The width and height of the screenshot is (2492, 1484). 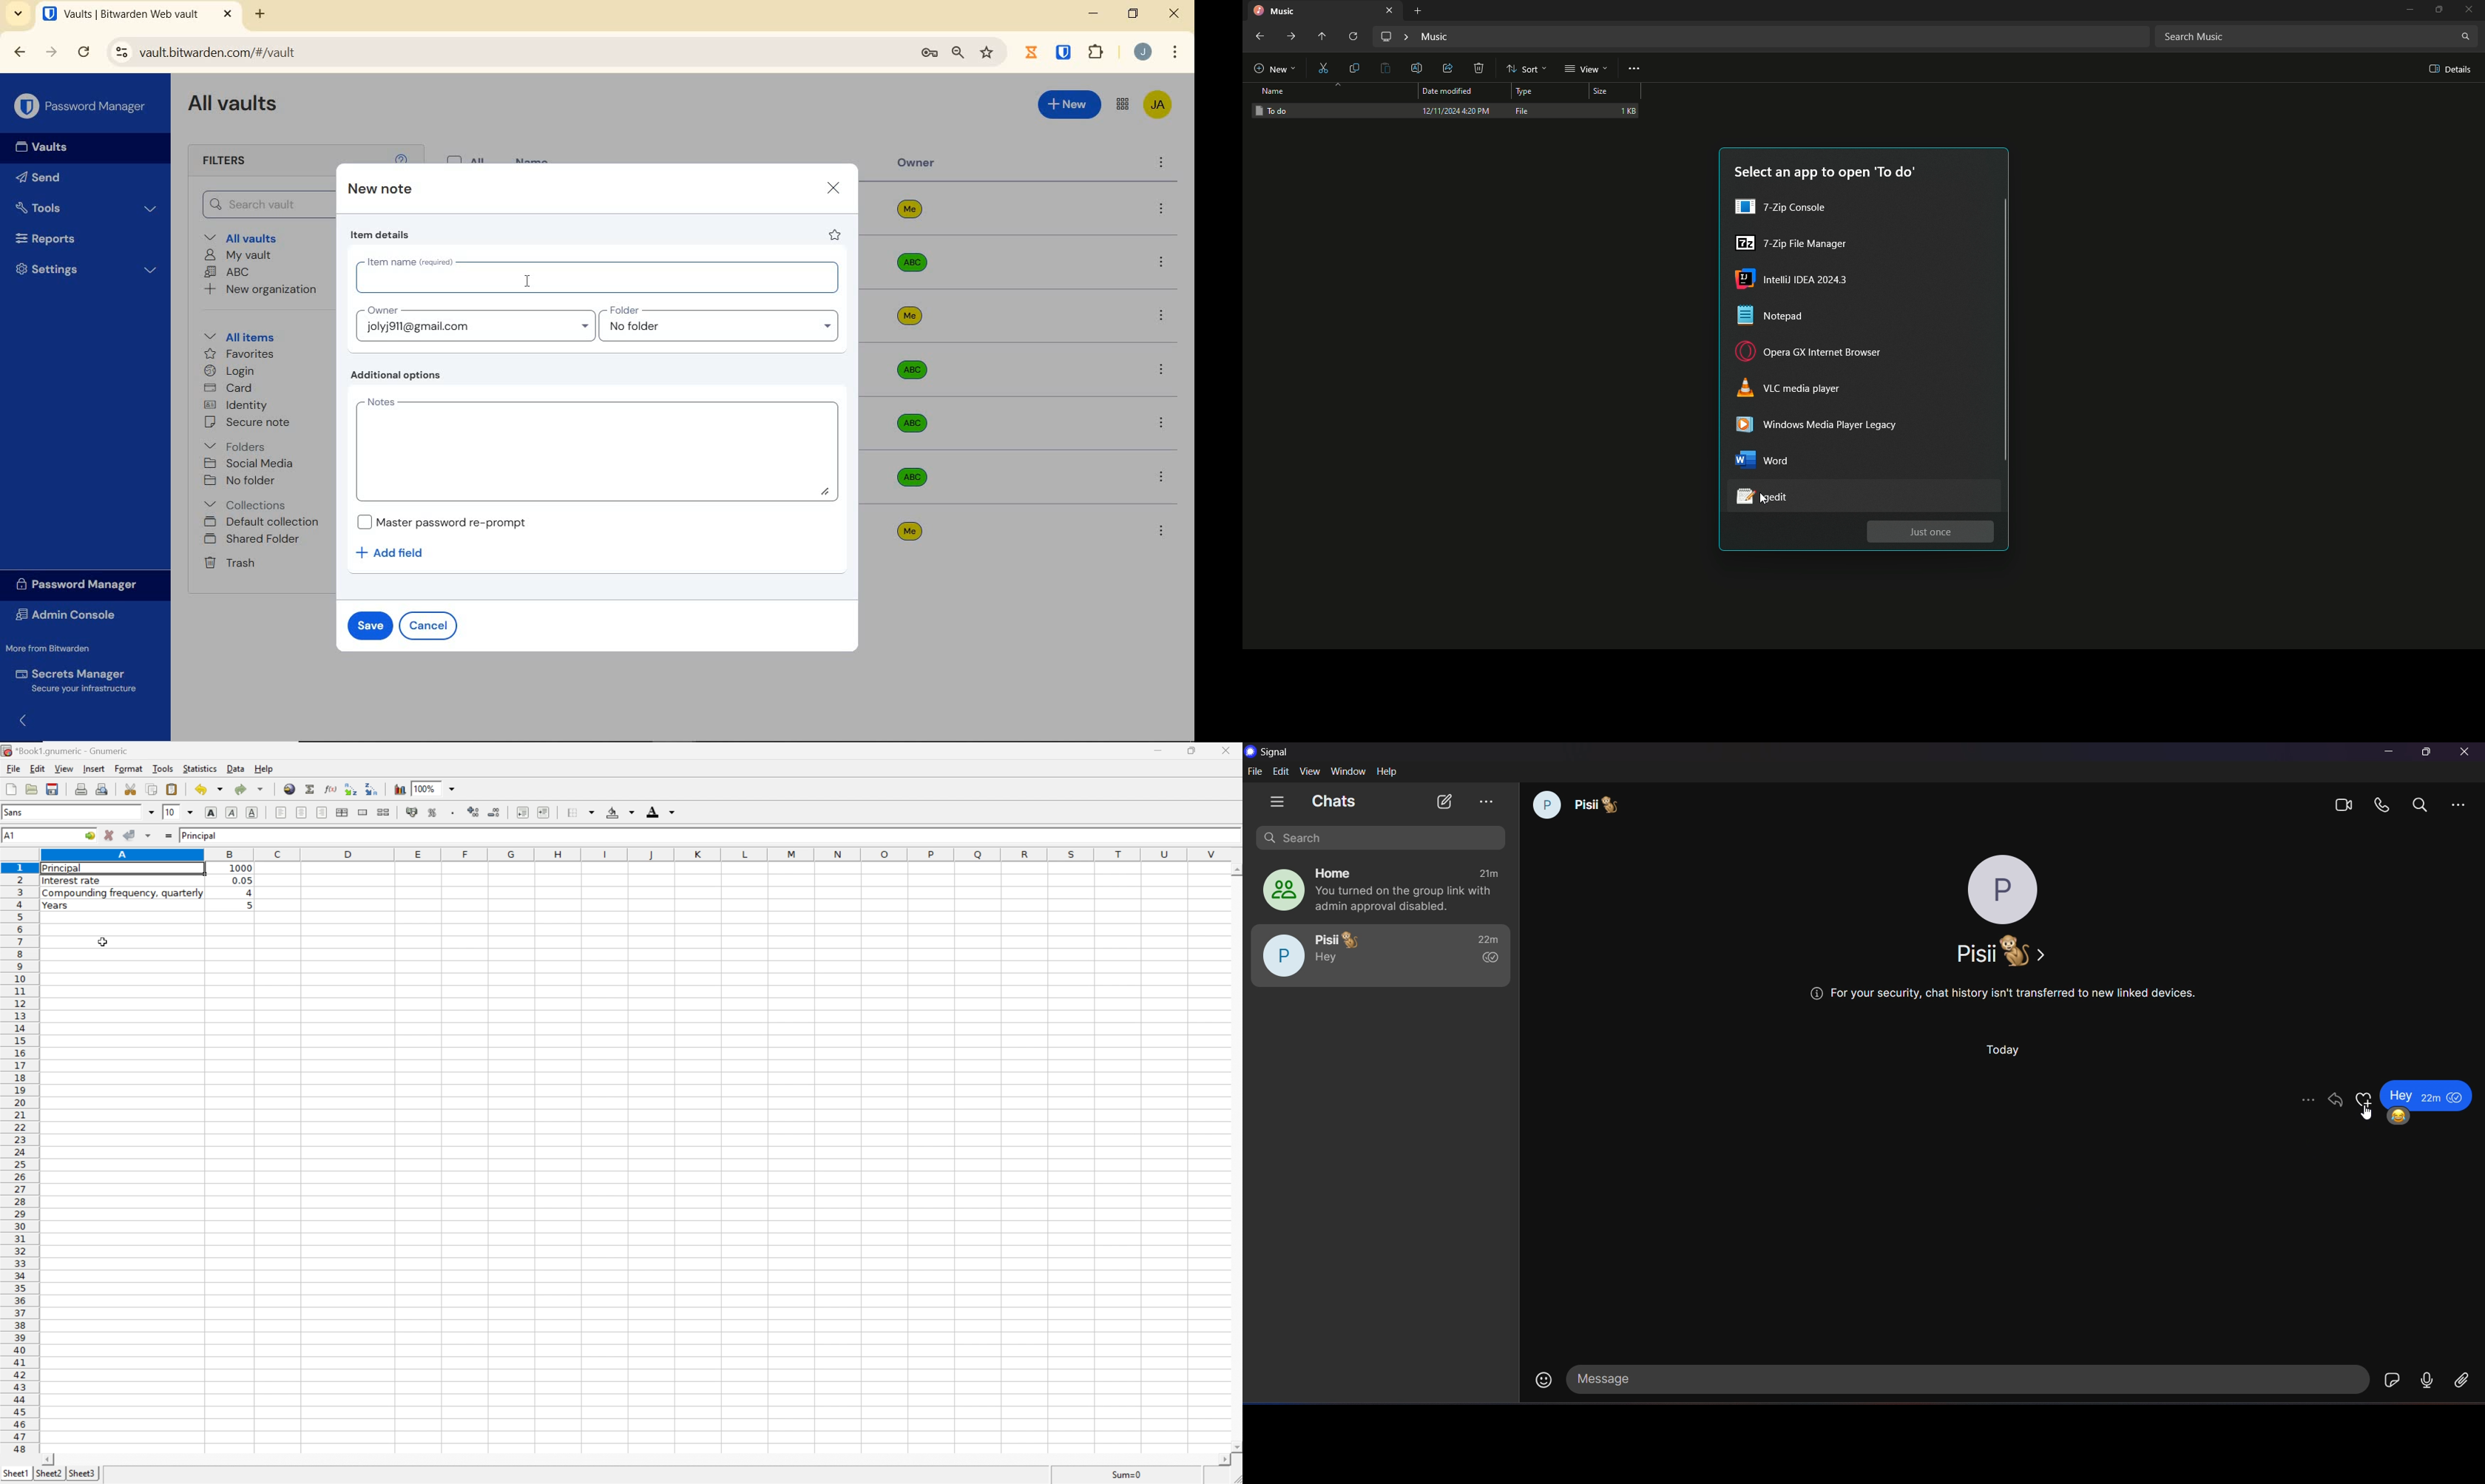 I want to click on No folder, so click(x=243, y=481).